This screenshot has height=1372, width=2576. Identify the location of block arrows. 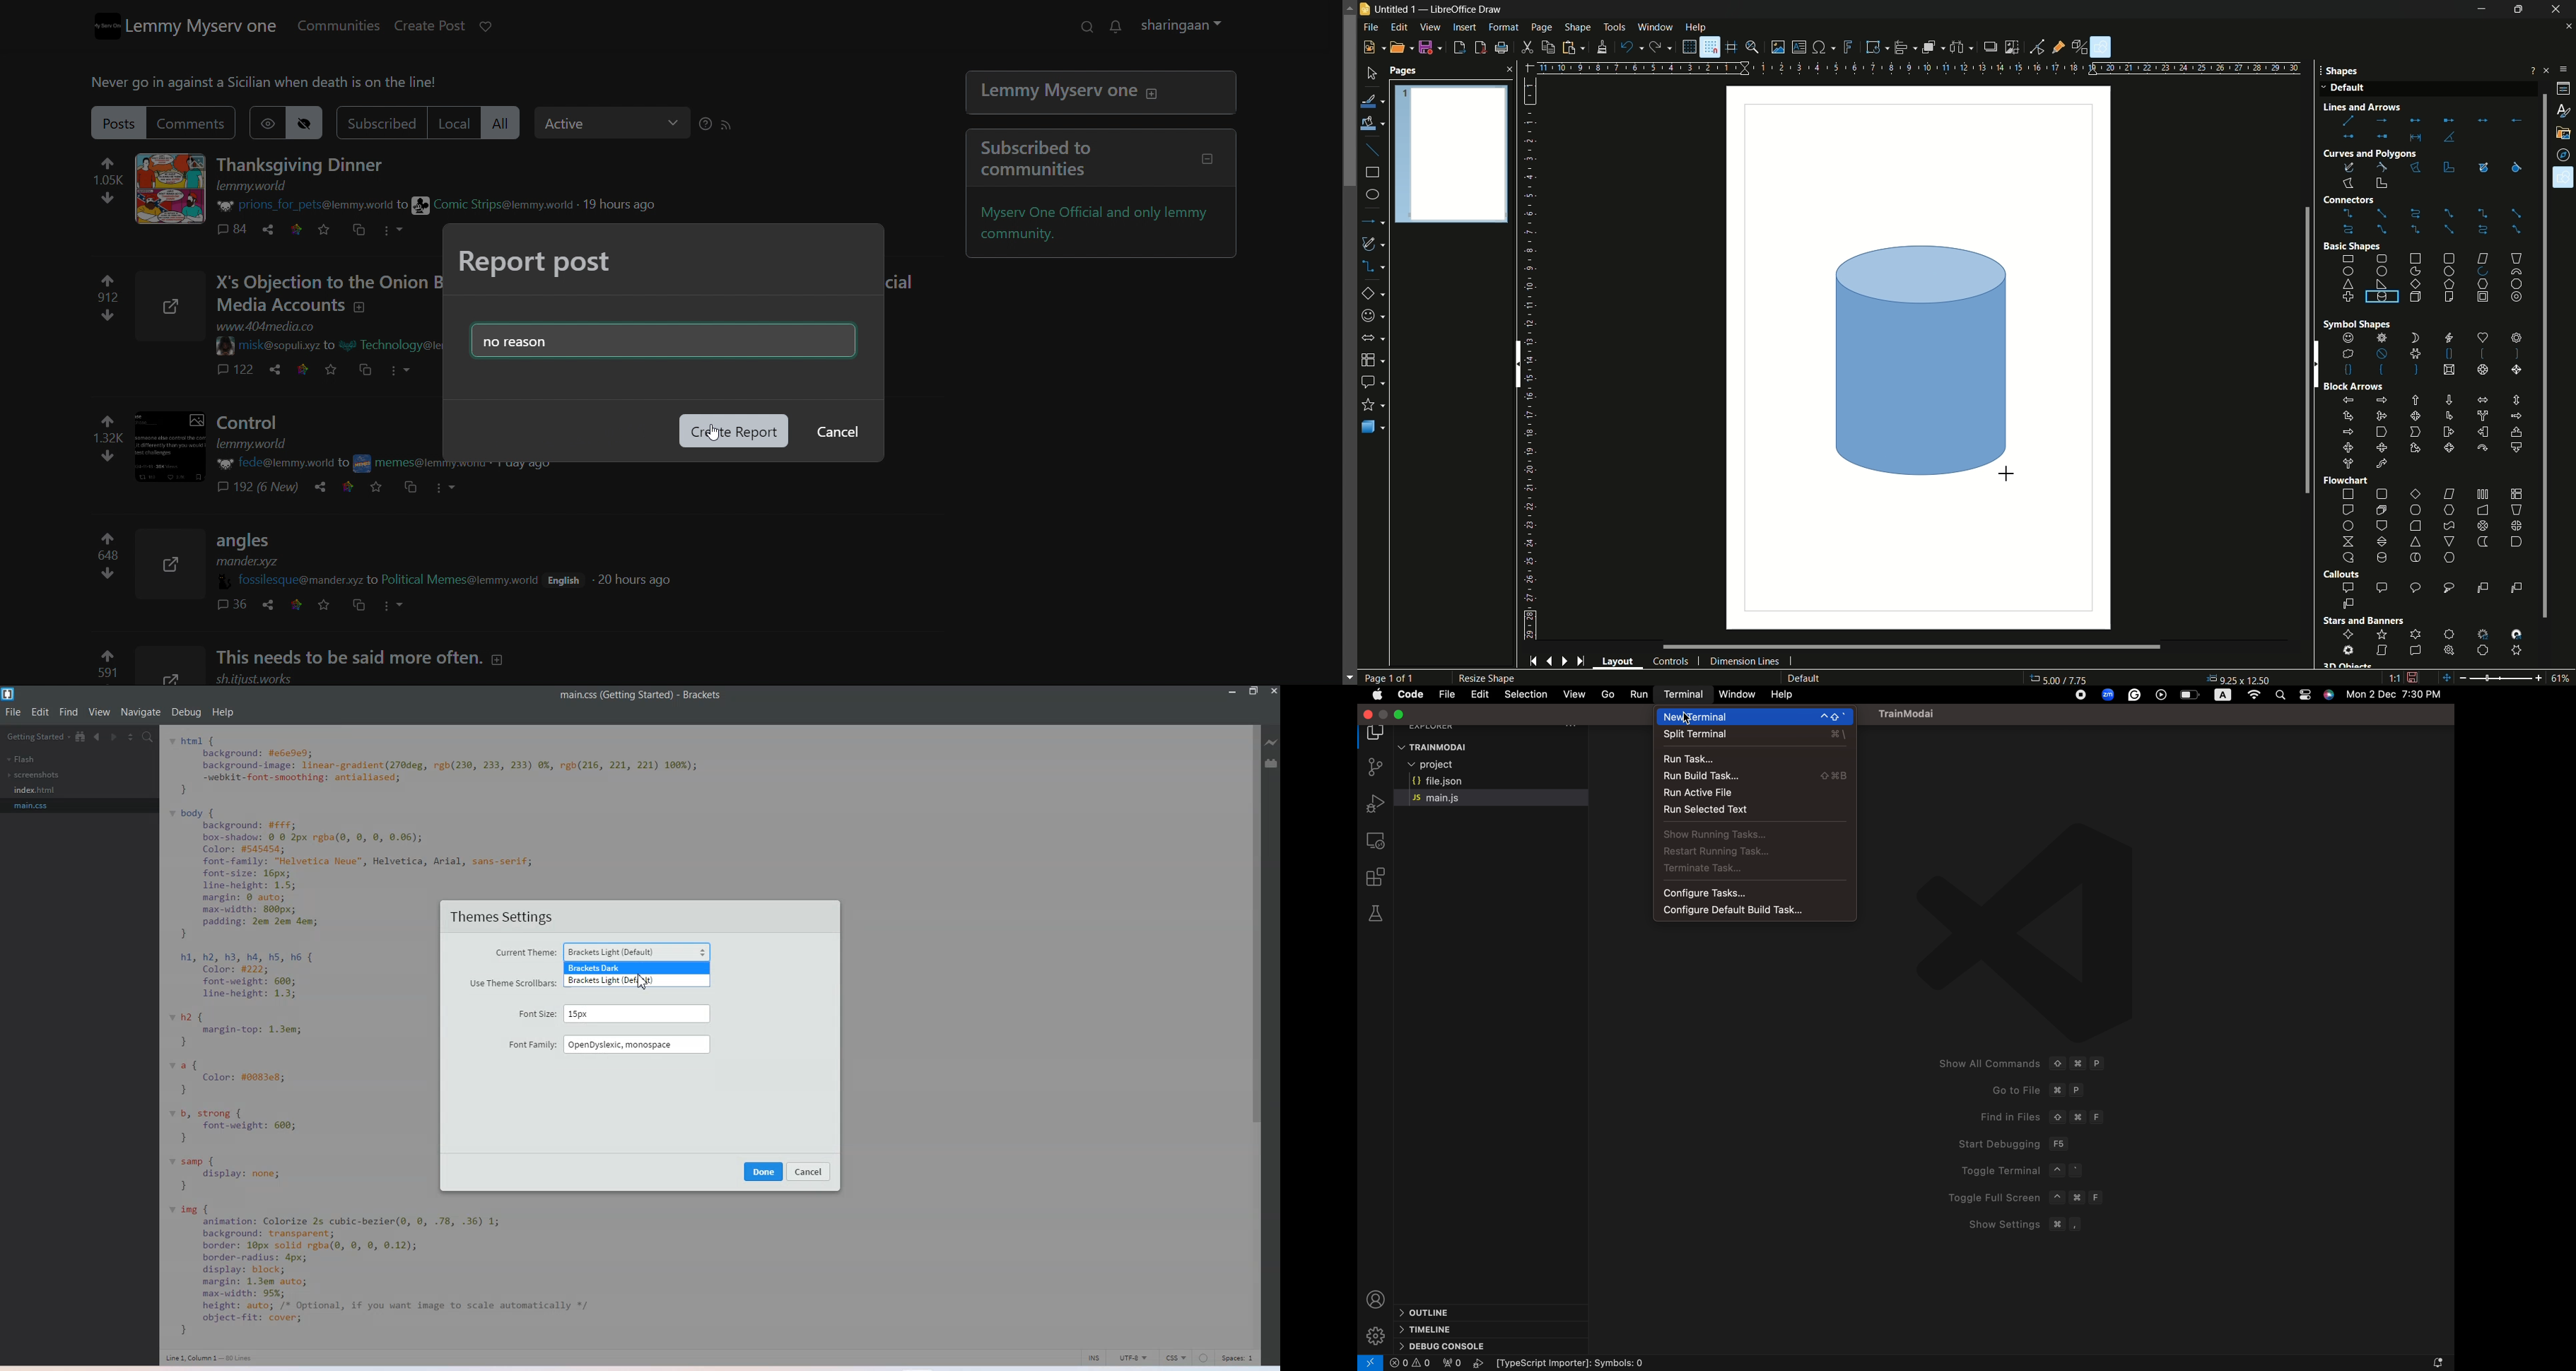
(2432, 434).